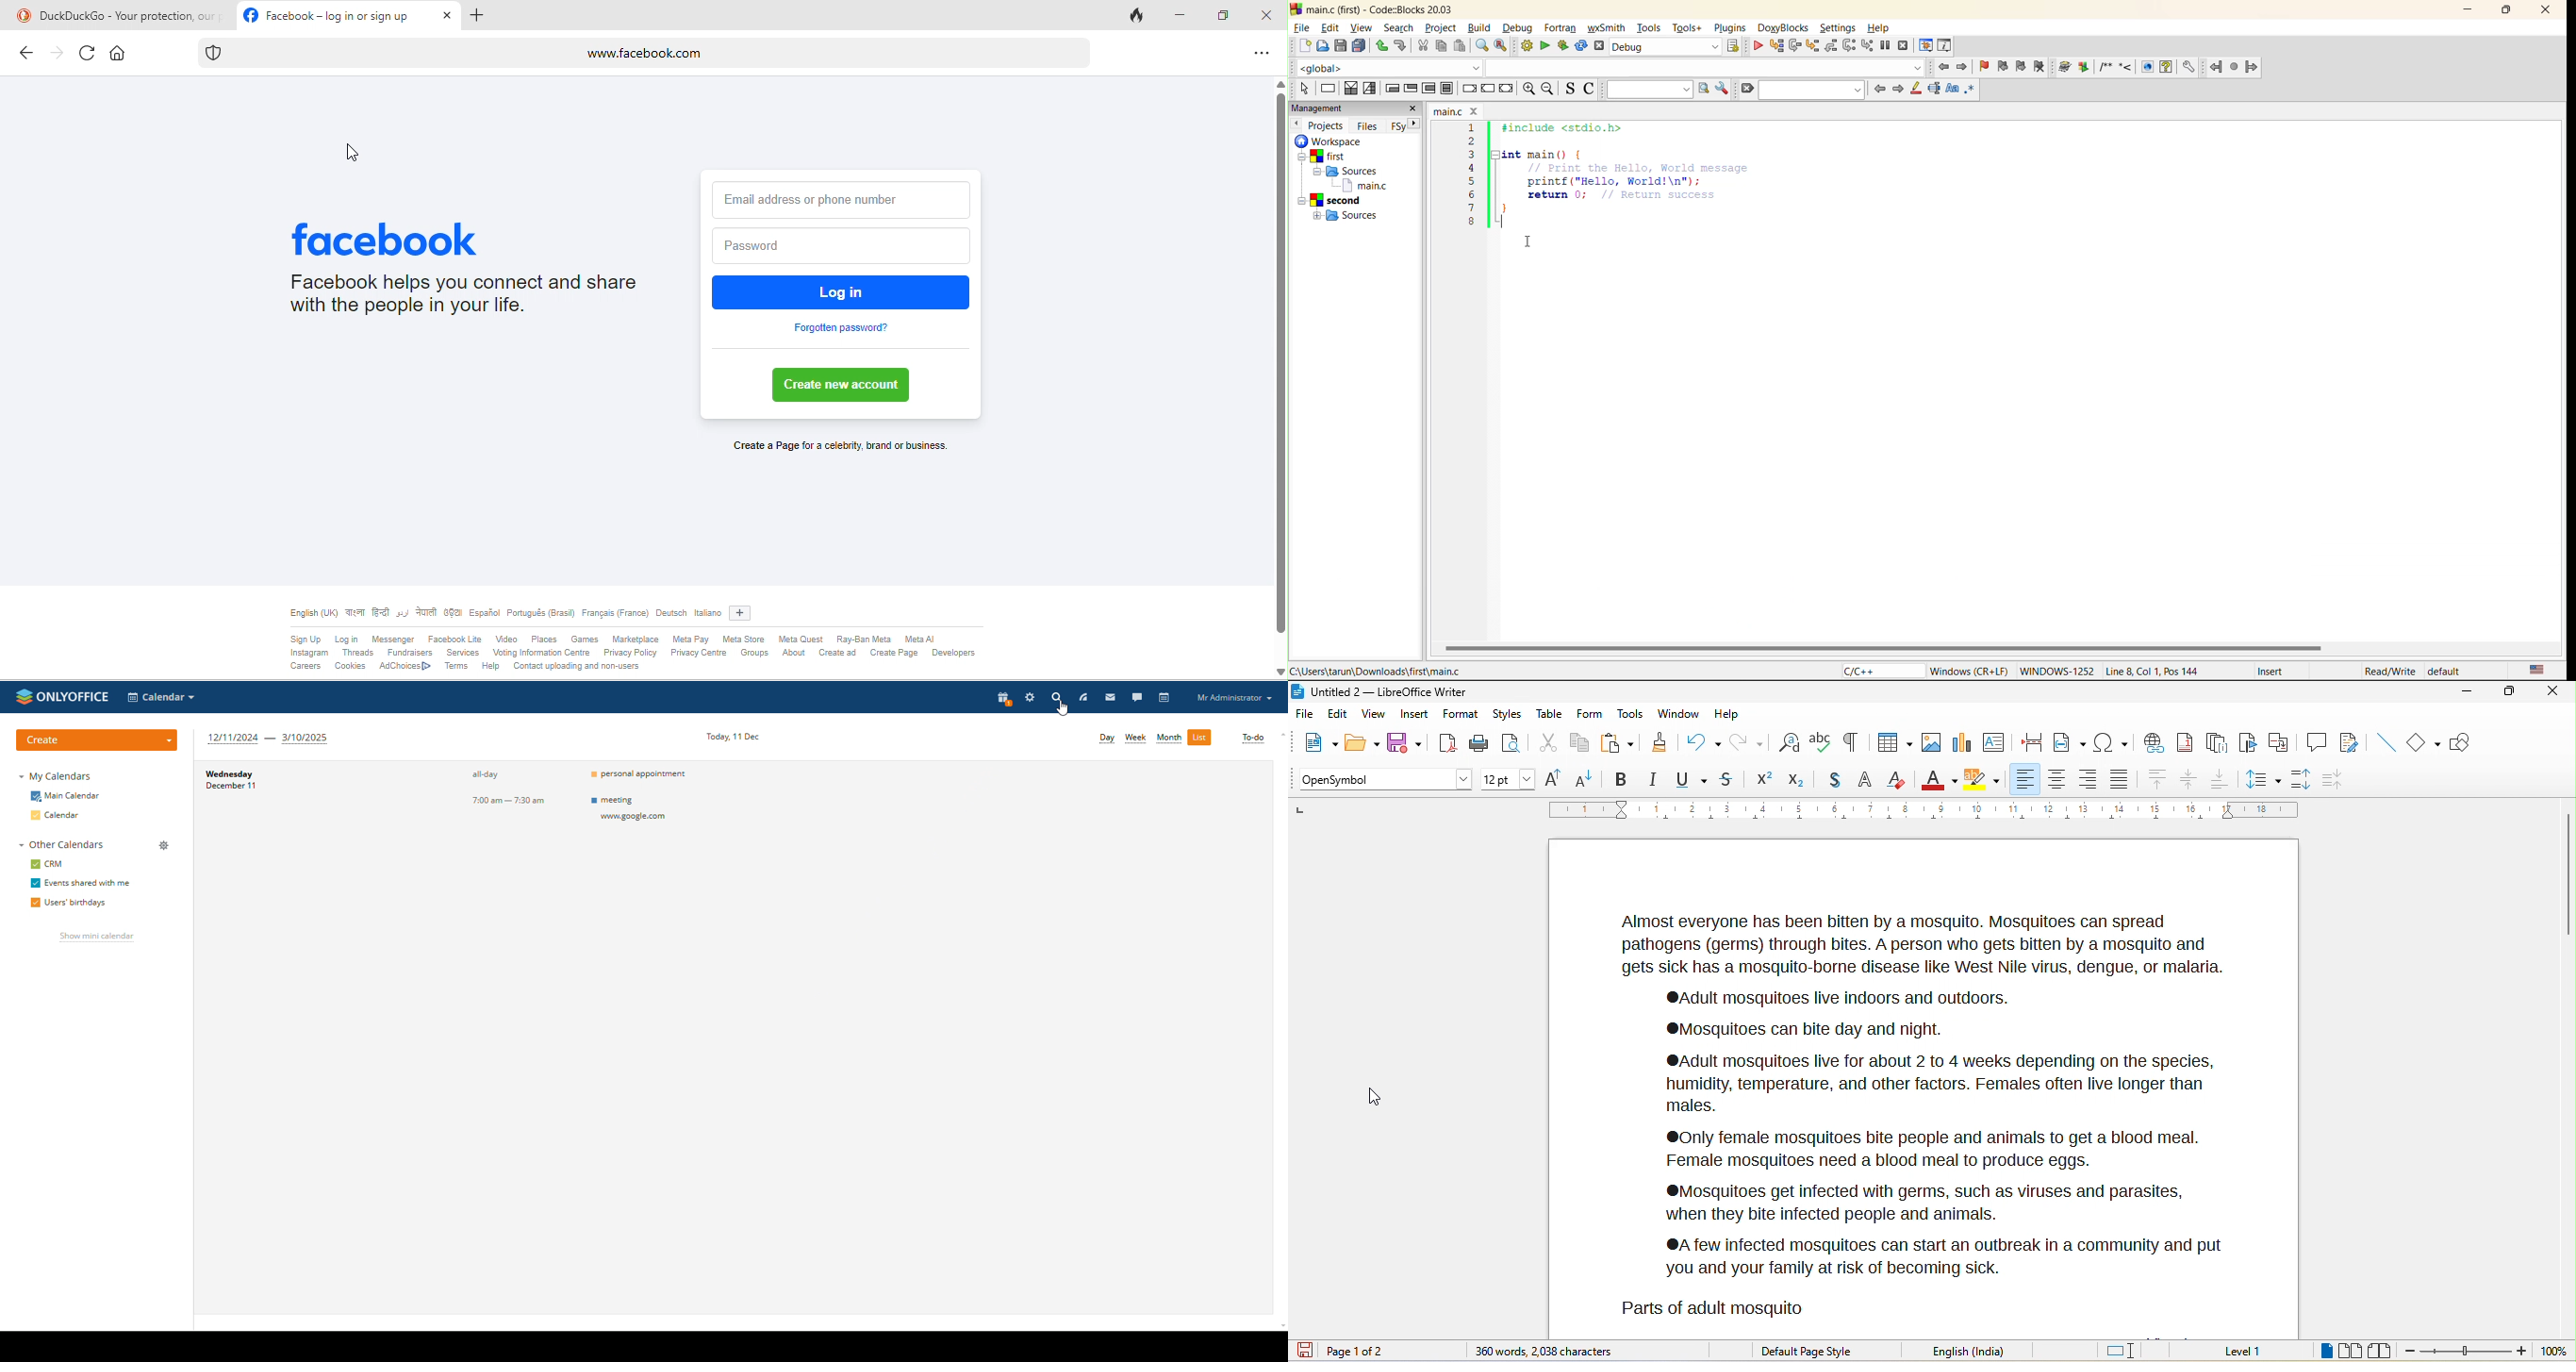 The height and width of the screenshot is (1372, 2576). Describe the element at coordinates (1885, 45) in the screenshot. I see `break debugger` at that location.